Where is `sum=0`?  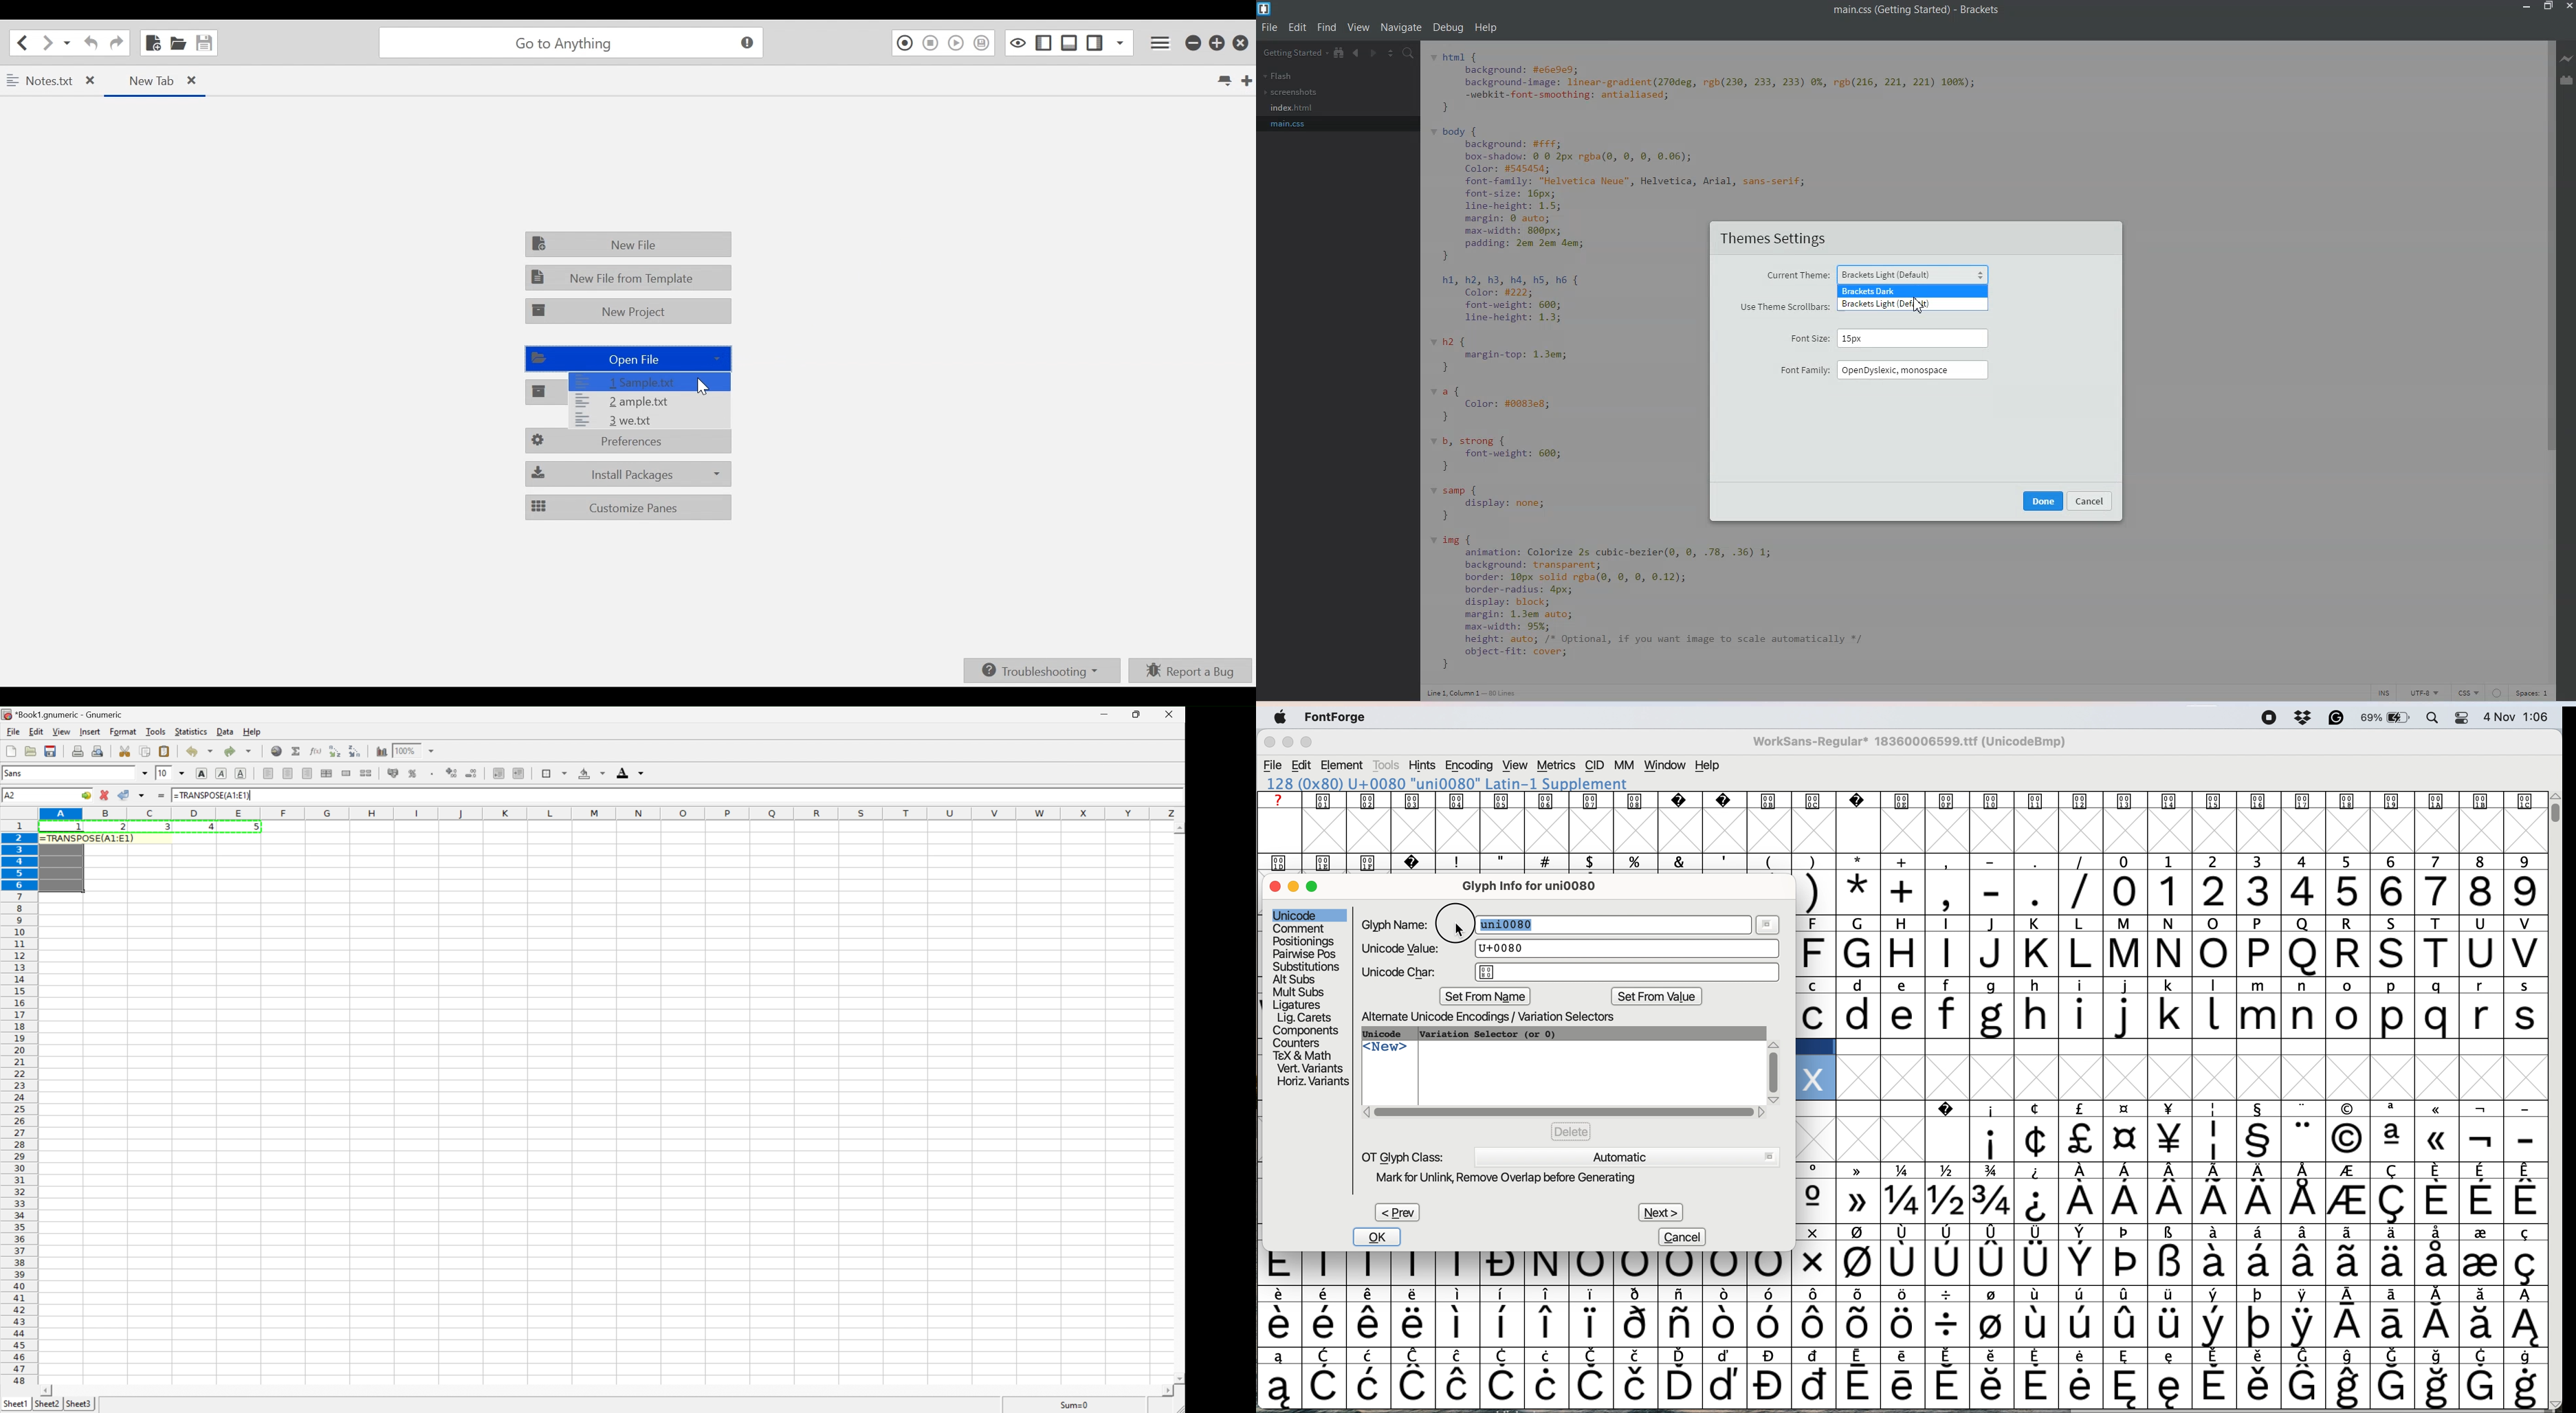
sum=0 is located at coordinates (1067, 1404).